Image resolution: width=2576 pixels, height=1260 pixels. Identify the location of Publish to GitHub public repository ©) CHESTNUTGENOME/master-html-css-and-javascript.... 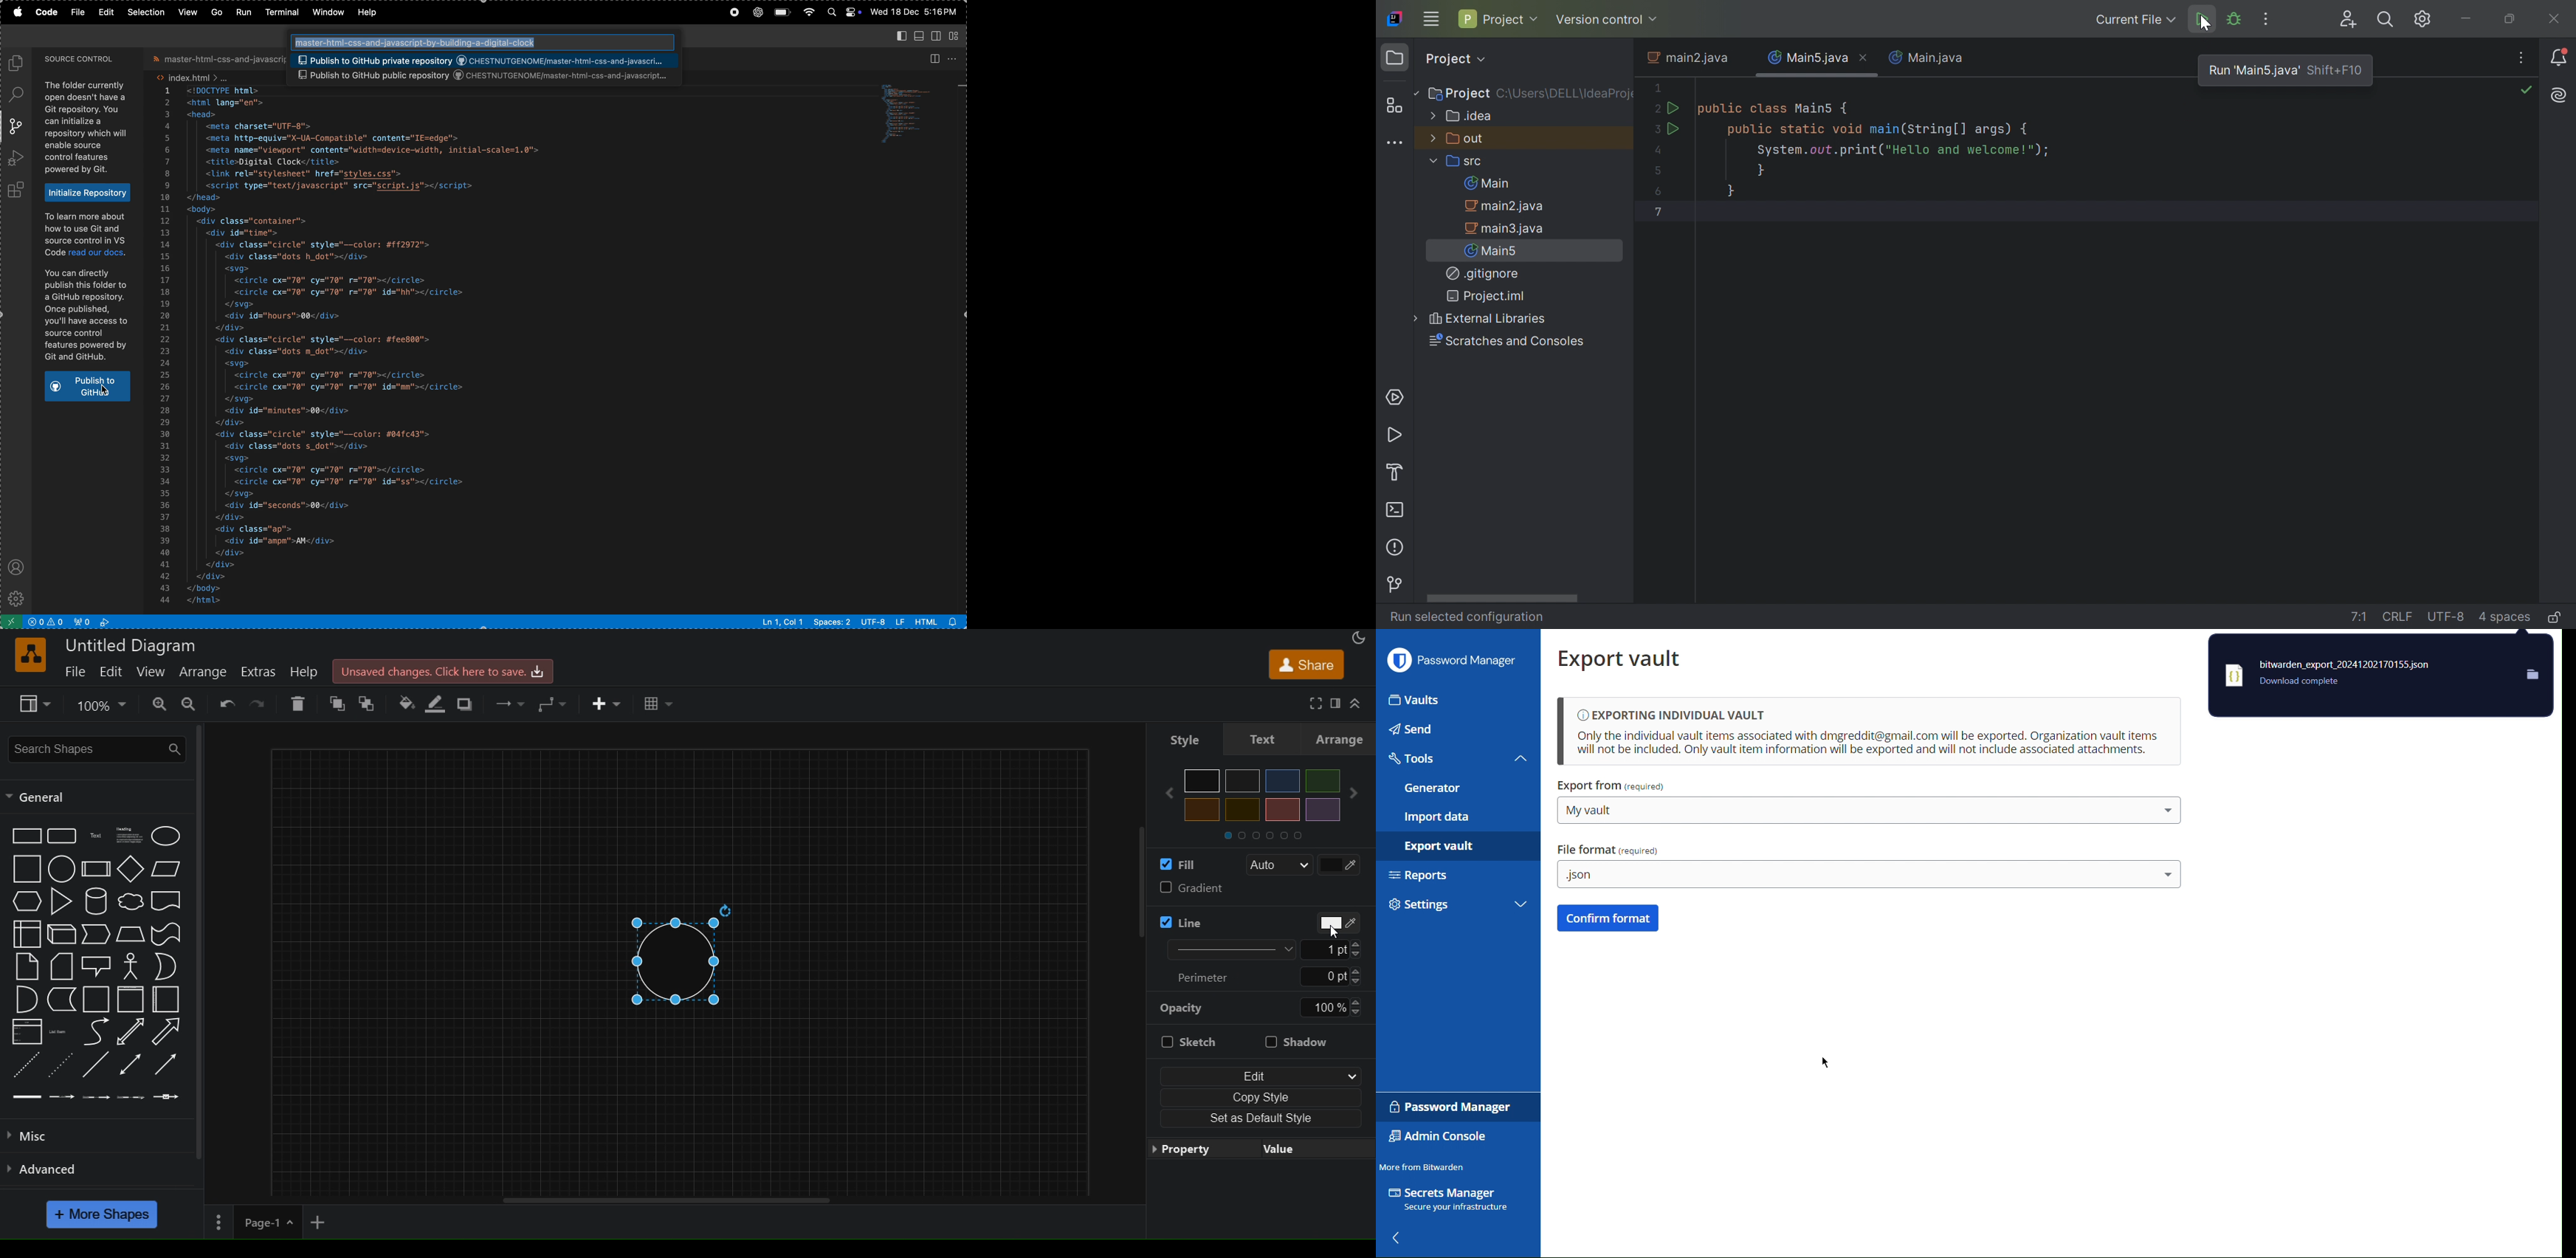
(481, 60).